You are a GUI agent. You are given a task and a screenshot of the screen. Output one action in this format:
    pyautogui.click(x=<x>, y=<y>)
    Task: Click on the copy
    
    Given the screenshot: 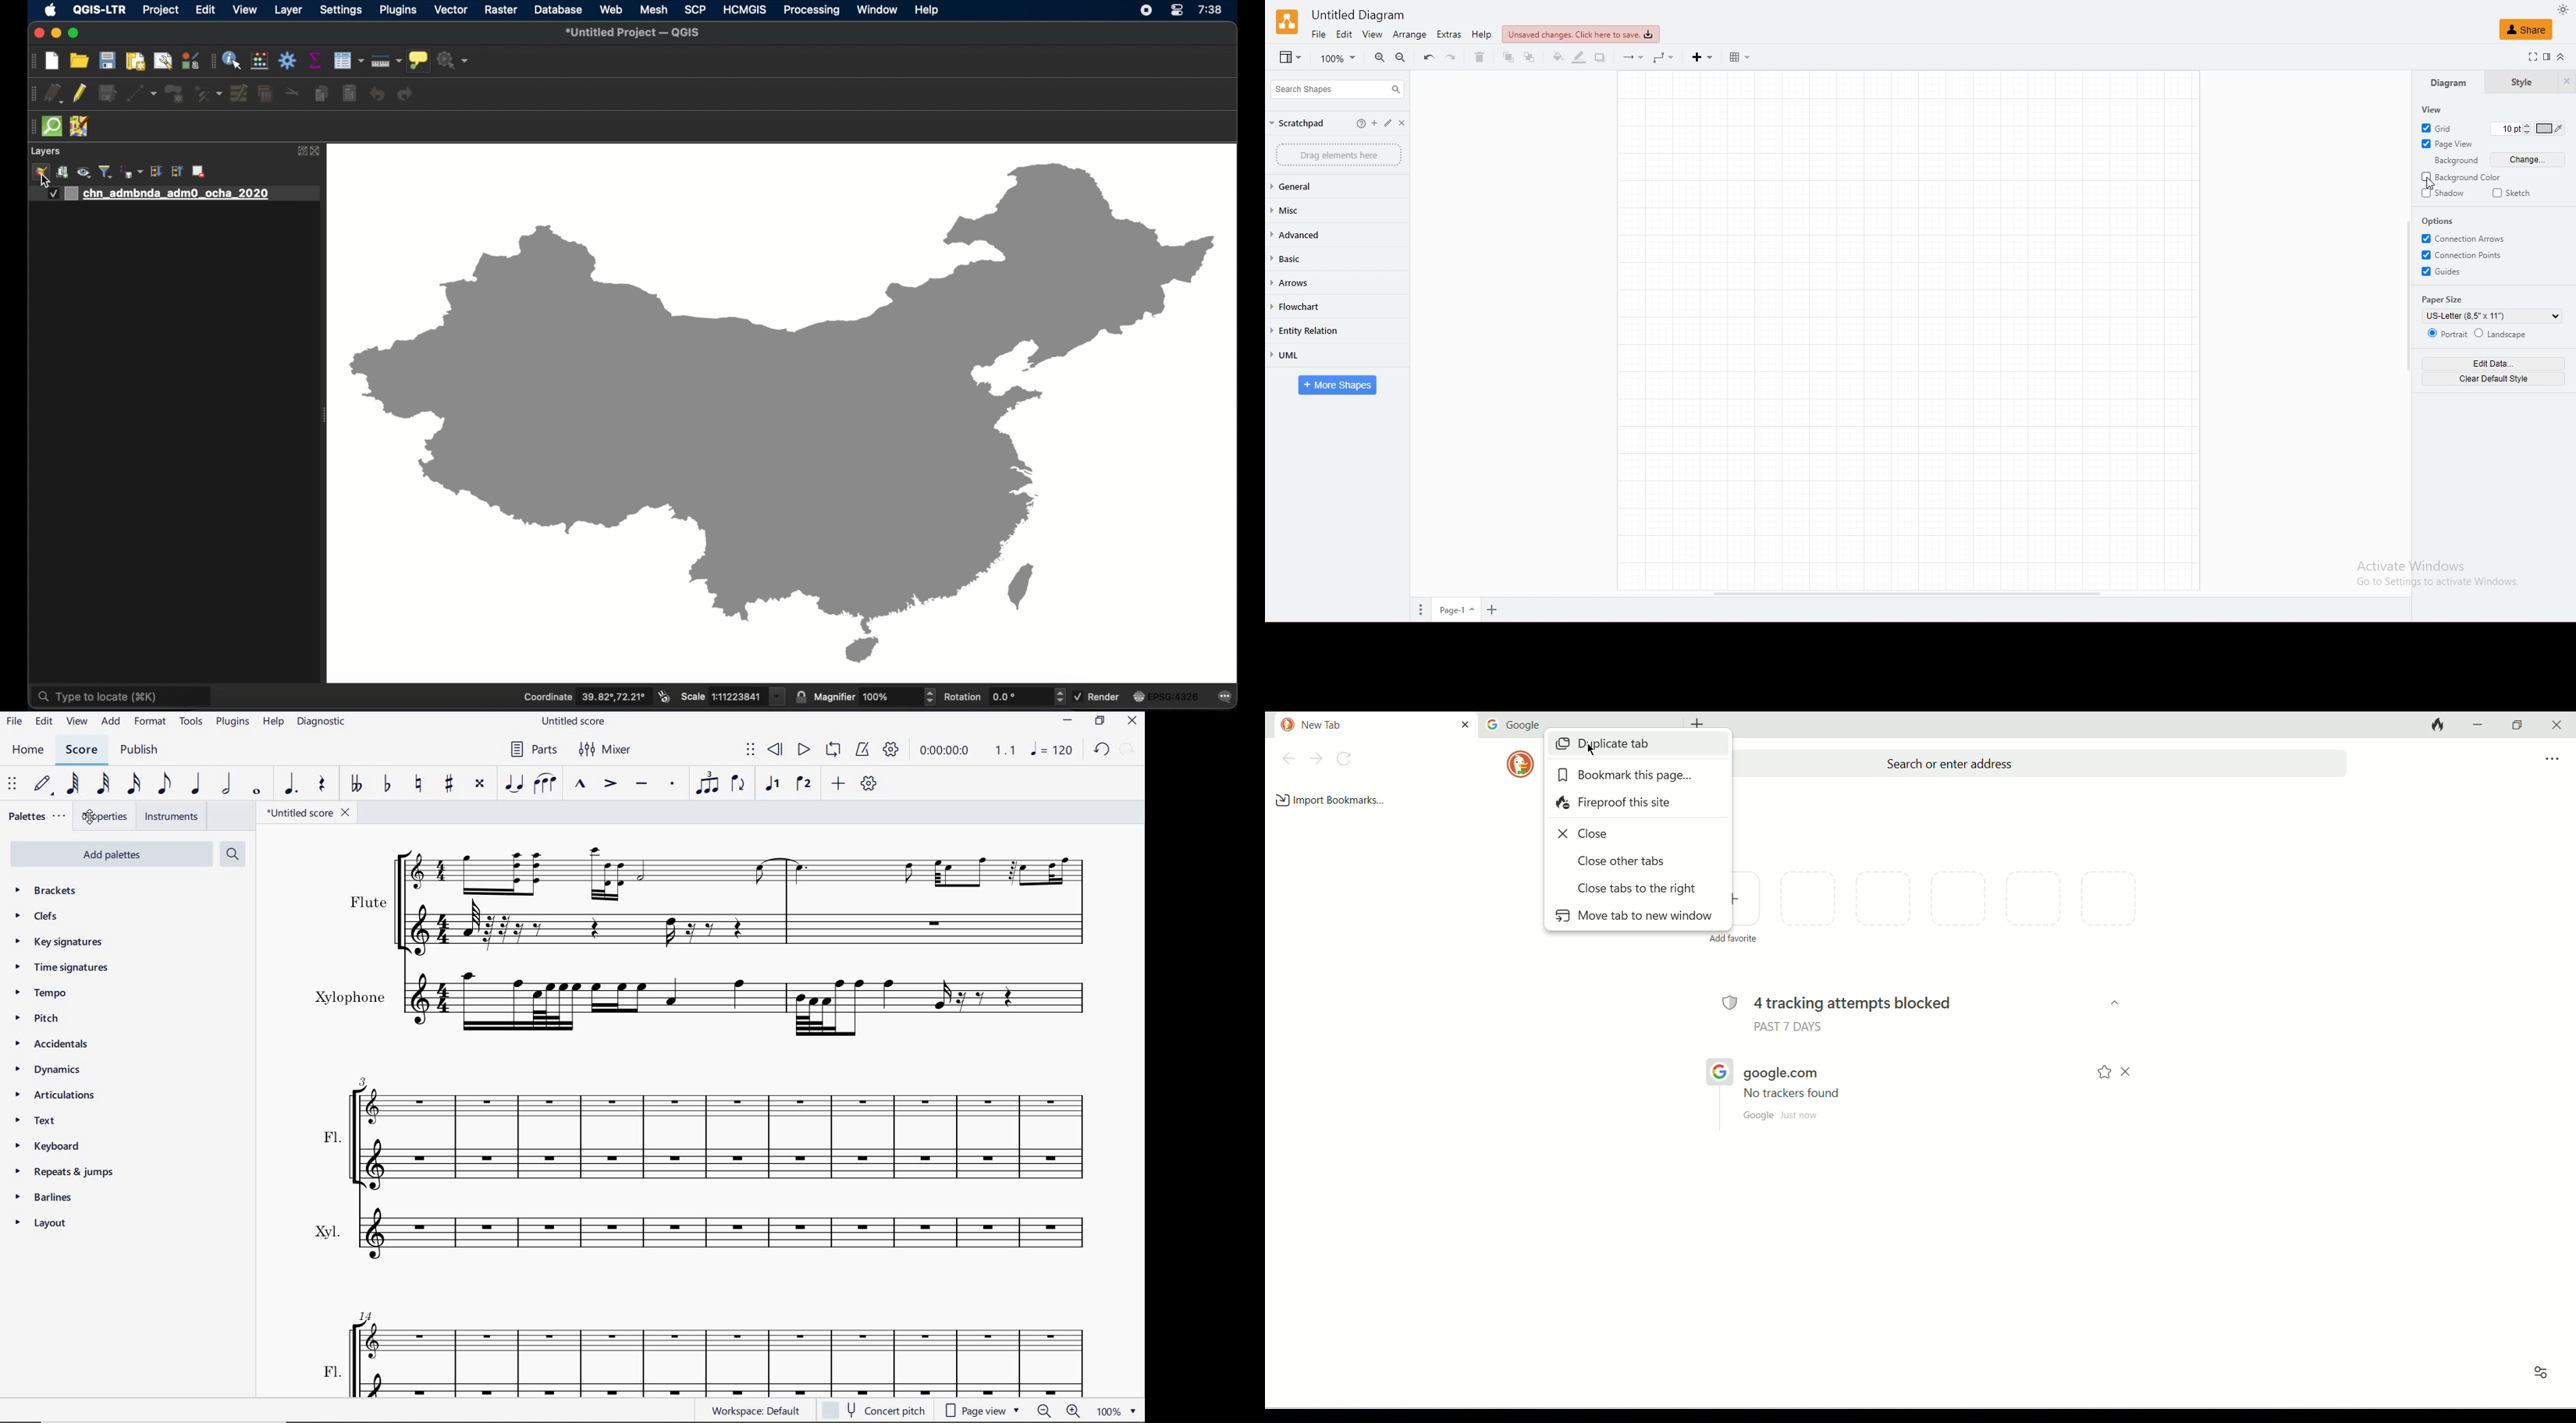 What is the action you would take?
    pyautogui.click(x=322, y=94)
    